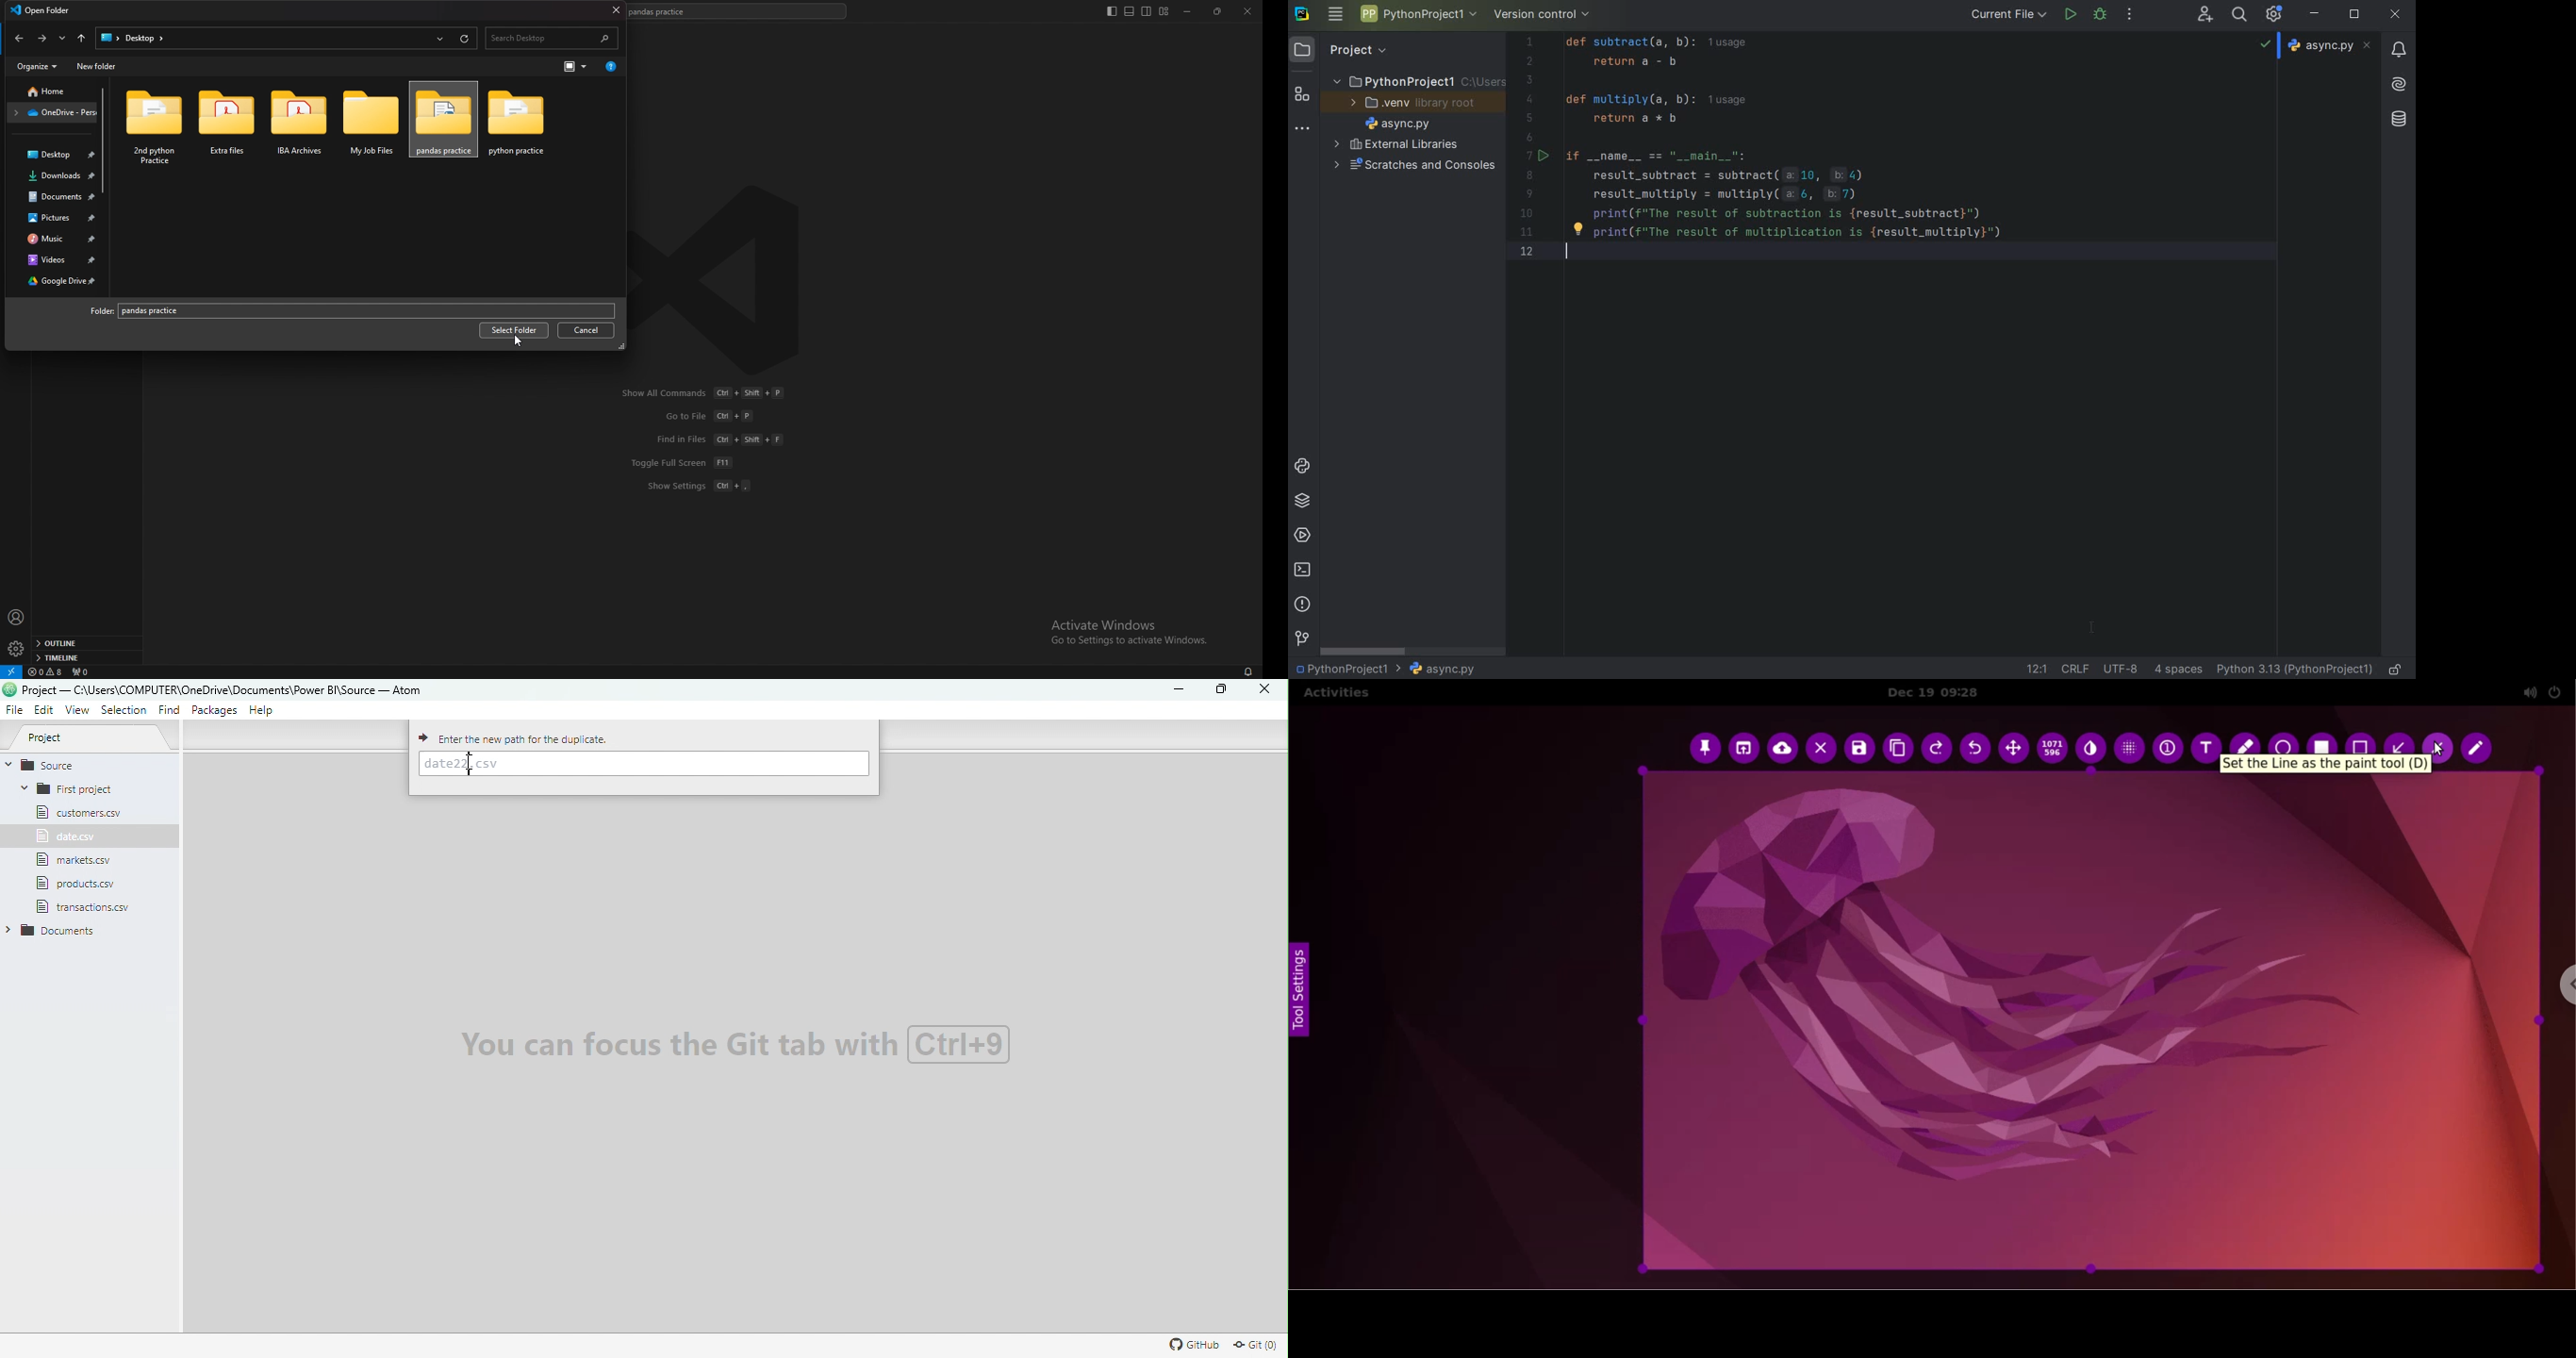 The image size is (2576, 1372). Describe the element at coordinates (514, 331) in the screenshot. I see `select folder` at that location.